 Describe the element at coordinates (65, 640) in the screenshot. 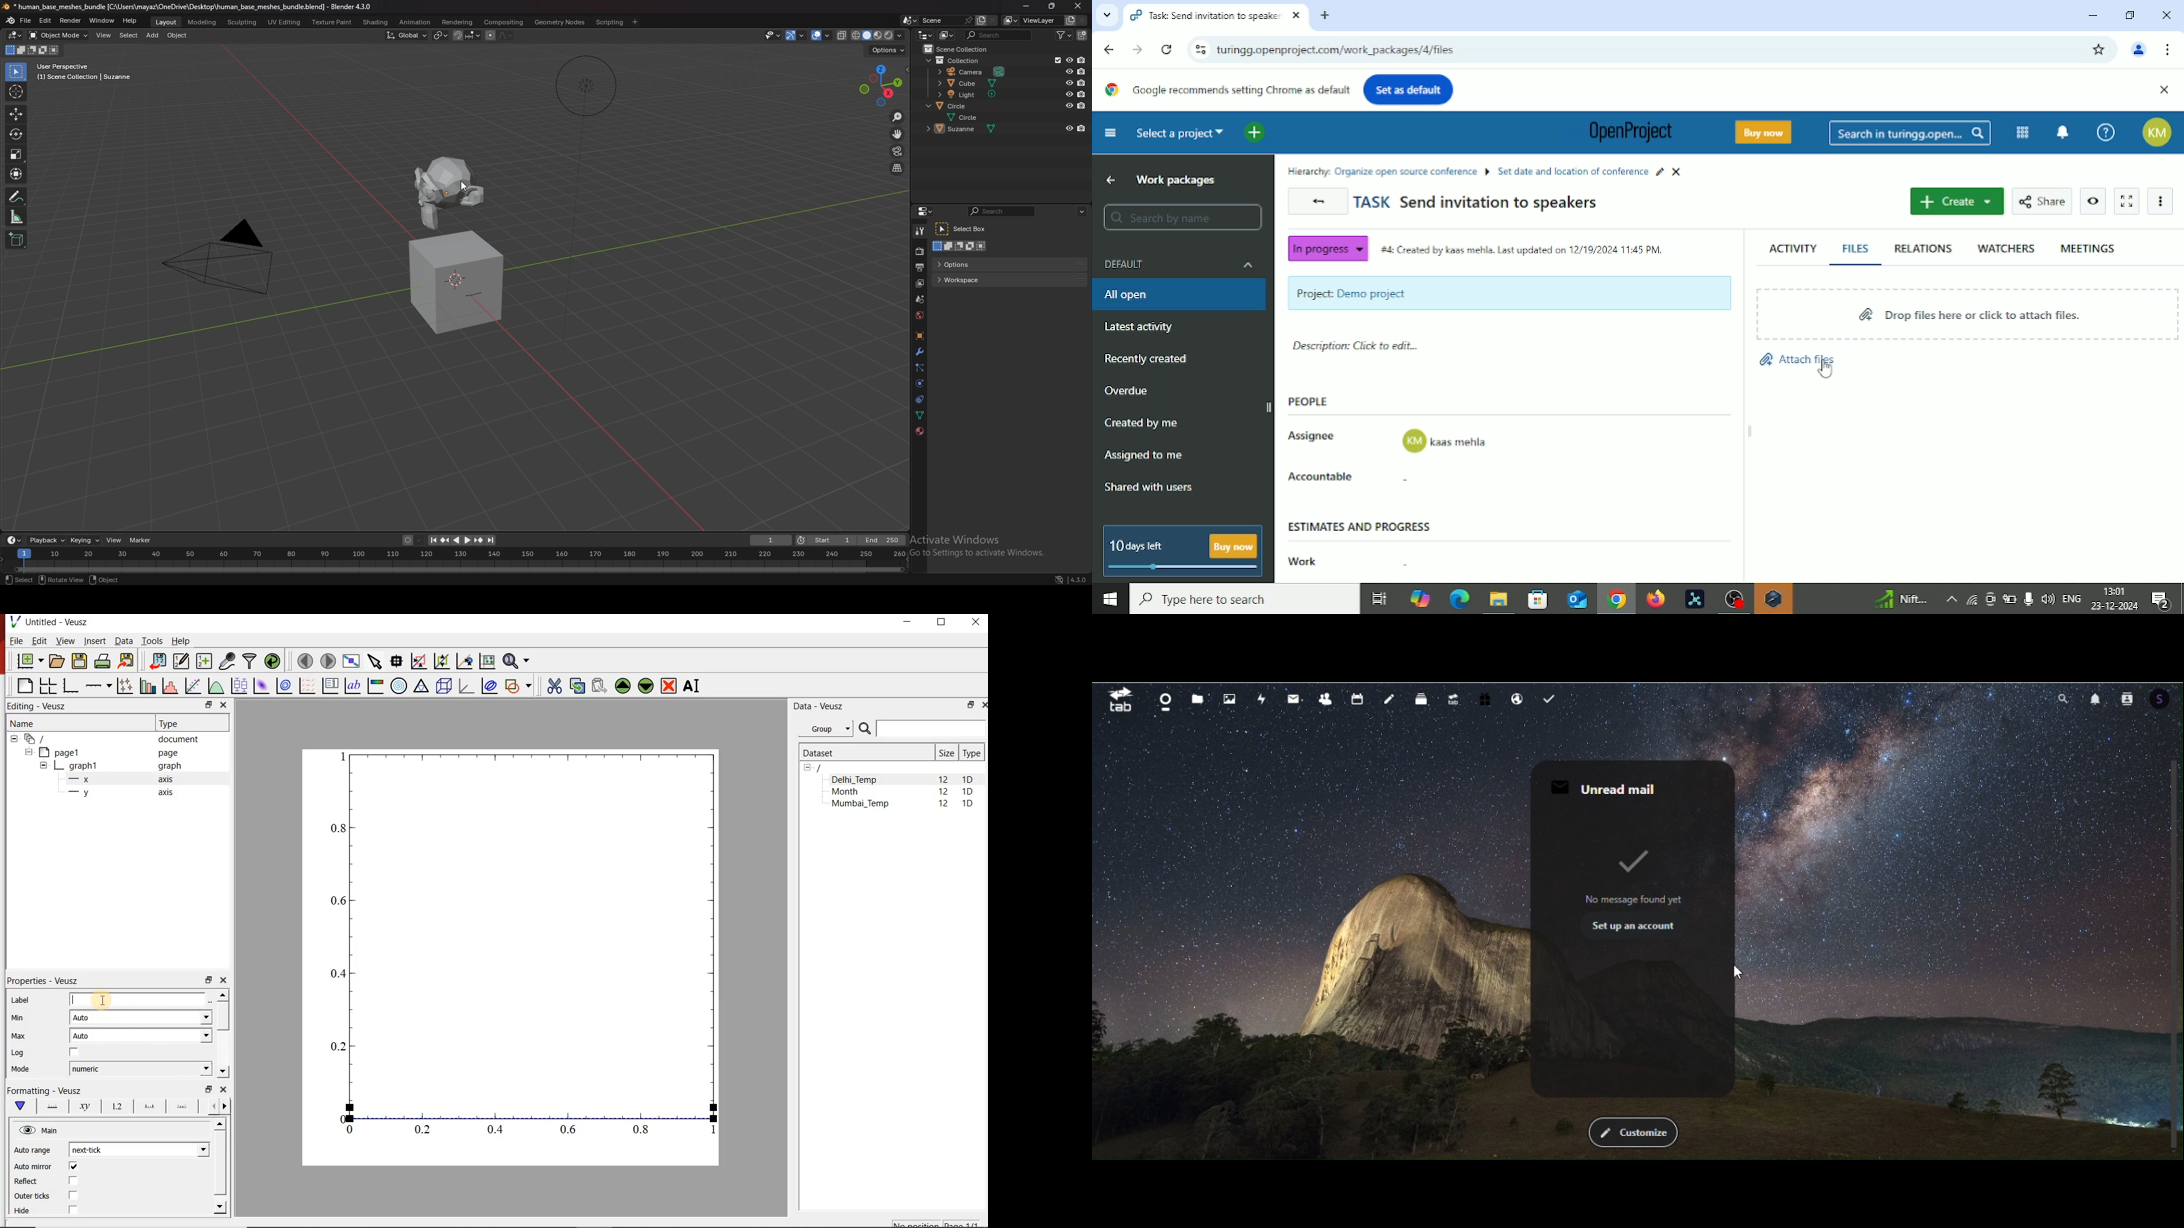

I see `View` at that location.